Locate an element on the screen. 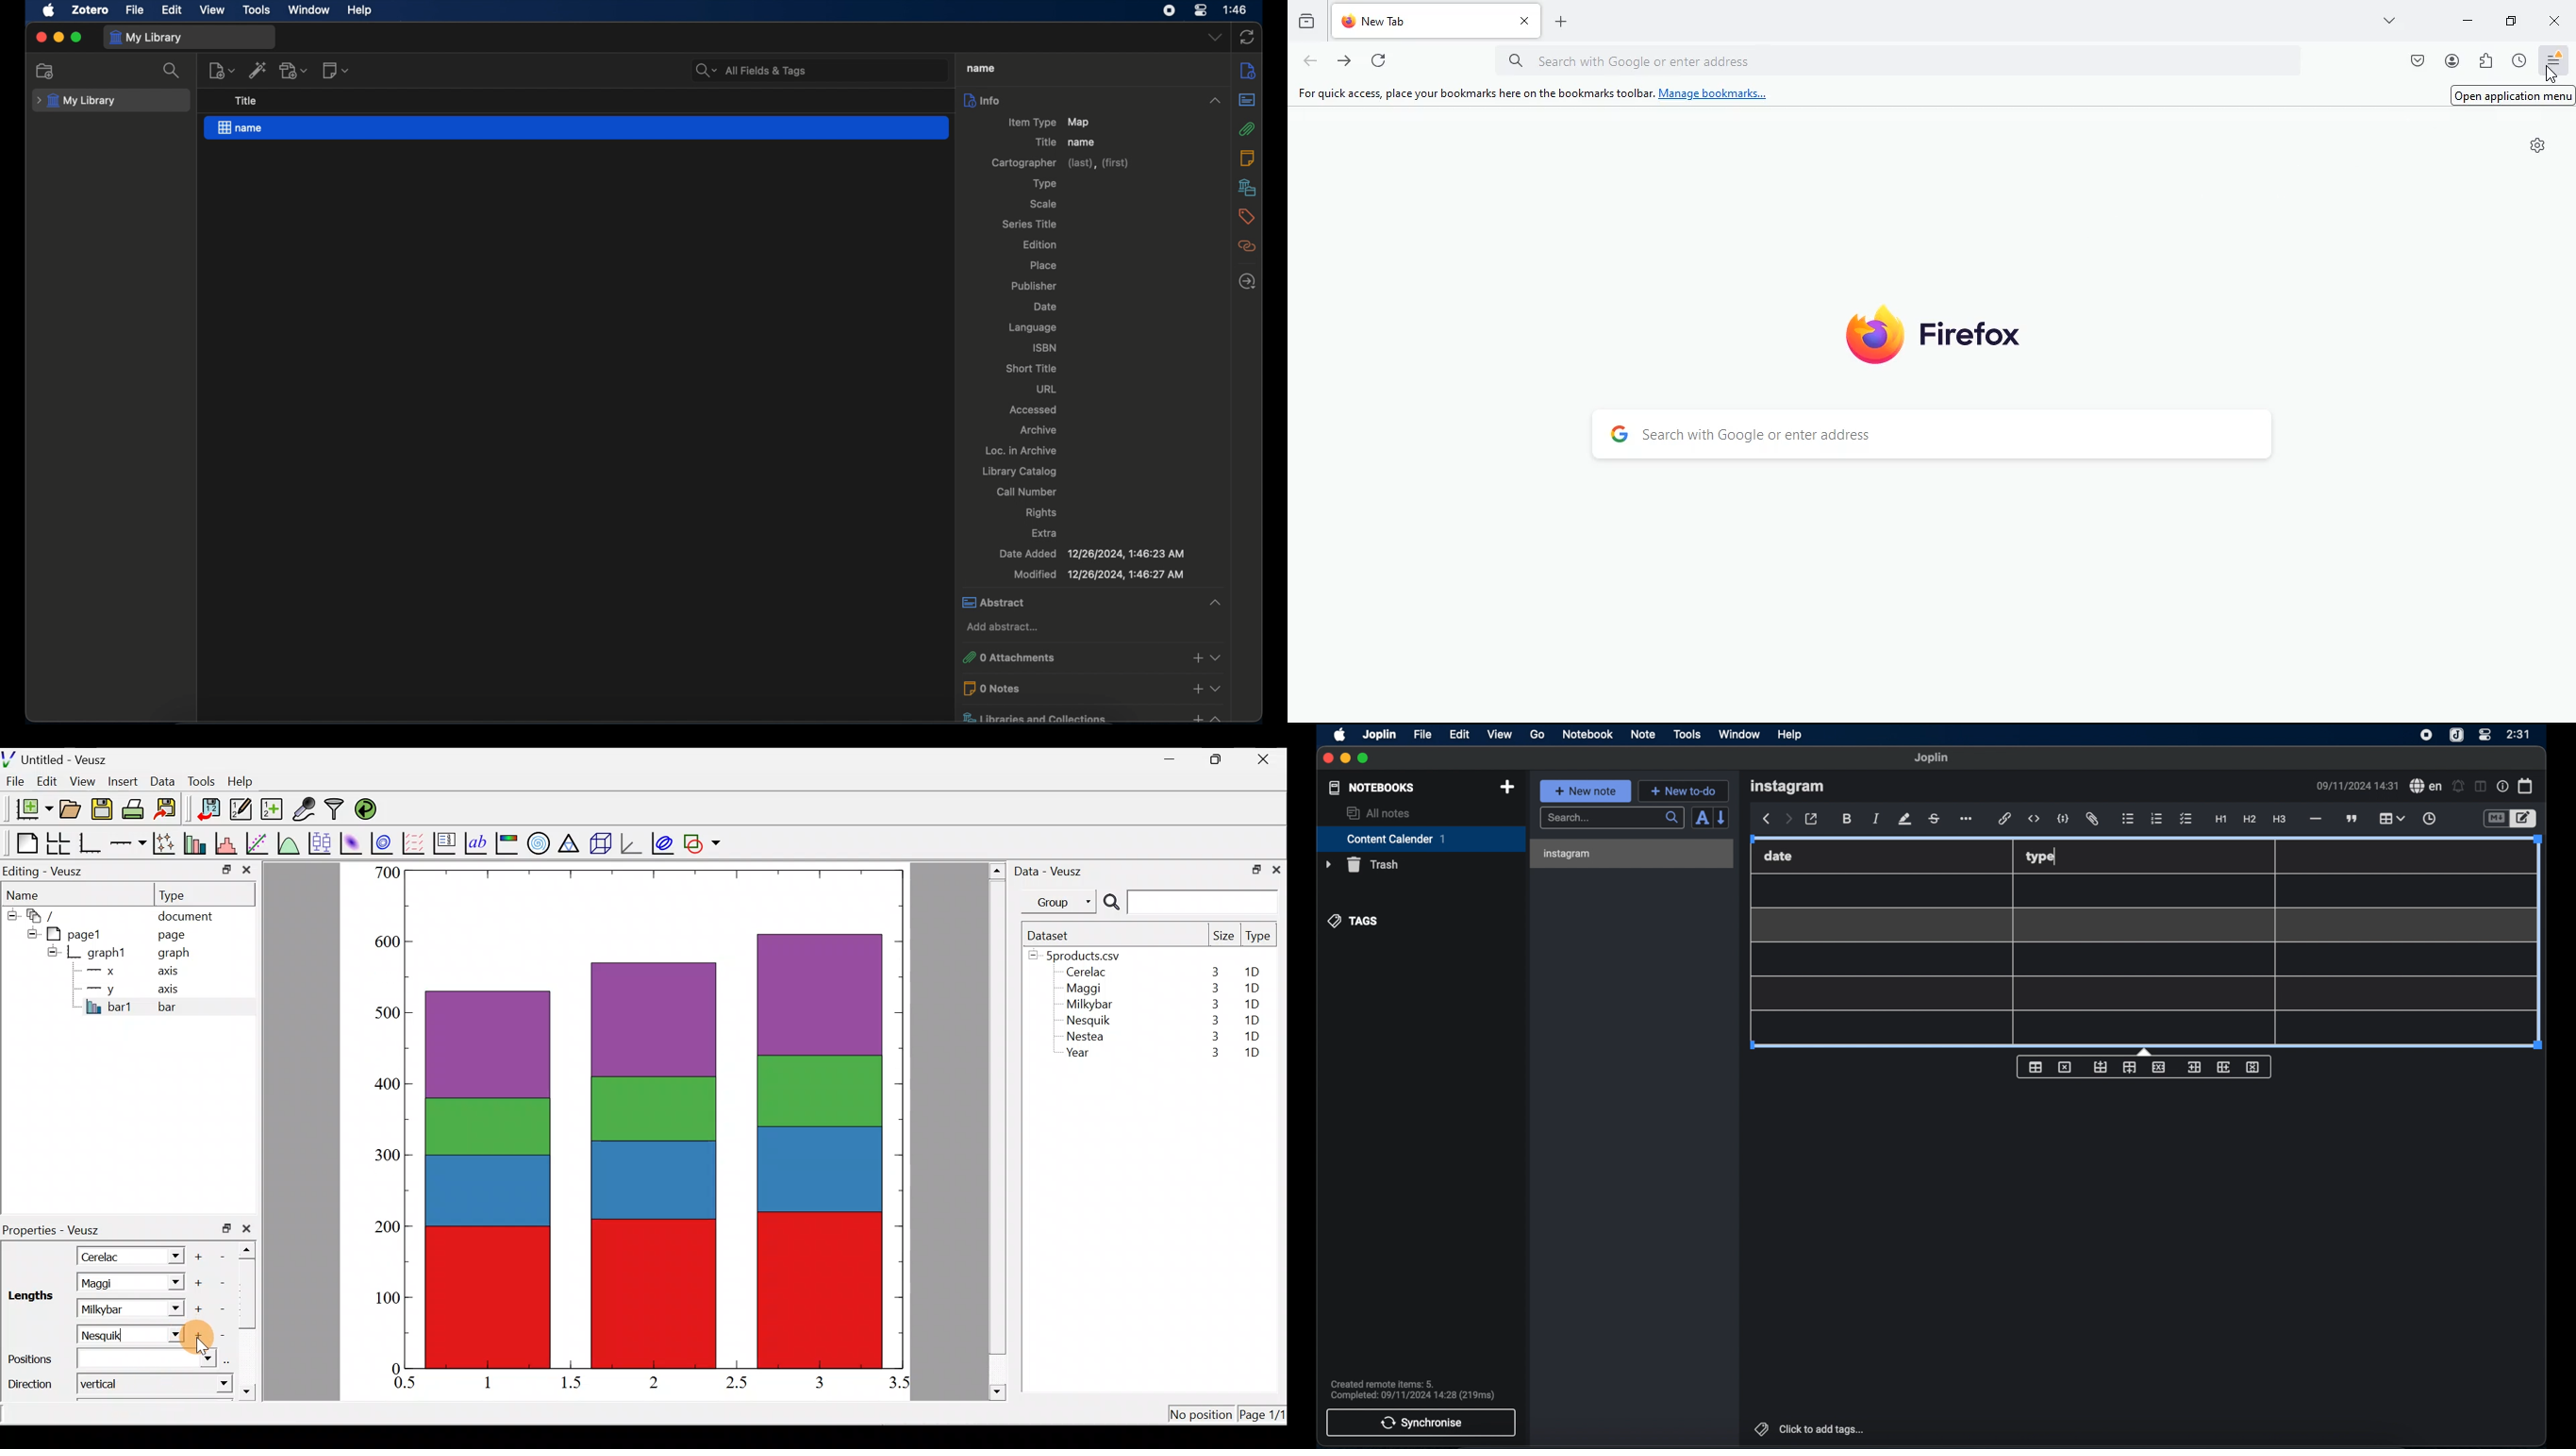  notebooks is located at coordinates (1372, 788).